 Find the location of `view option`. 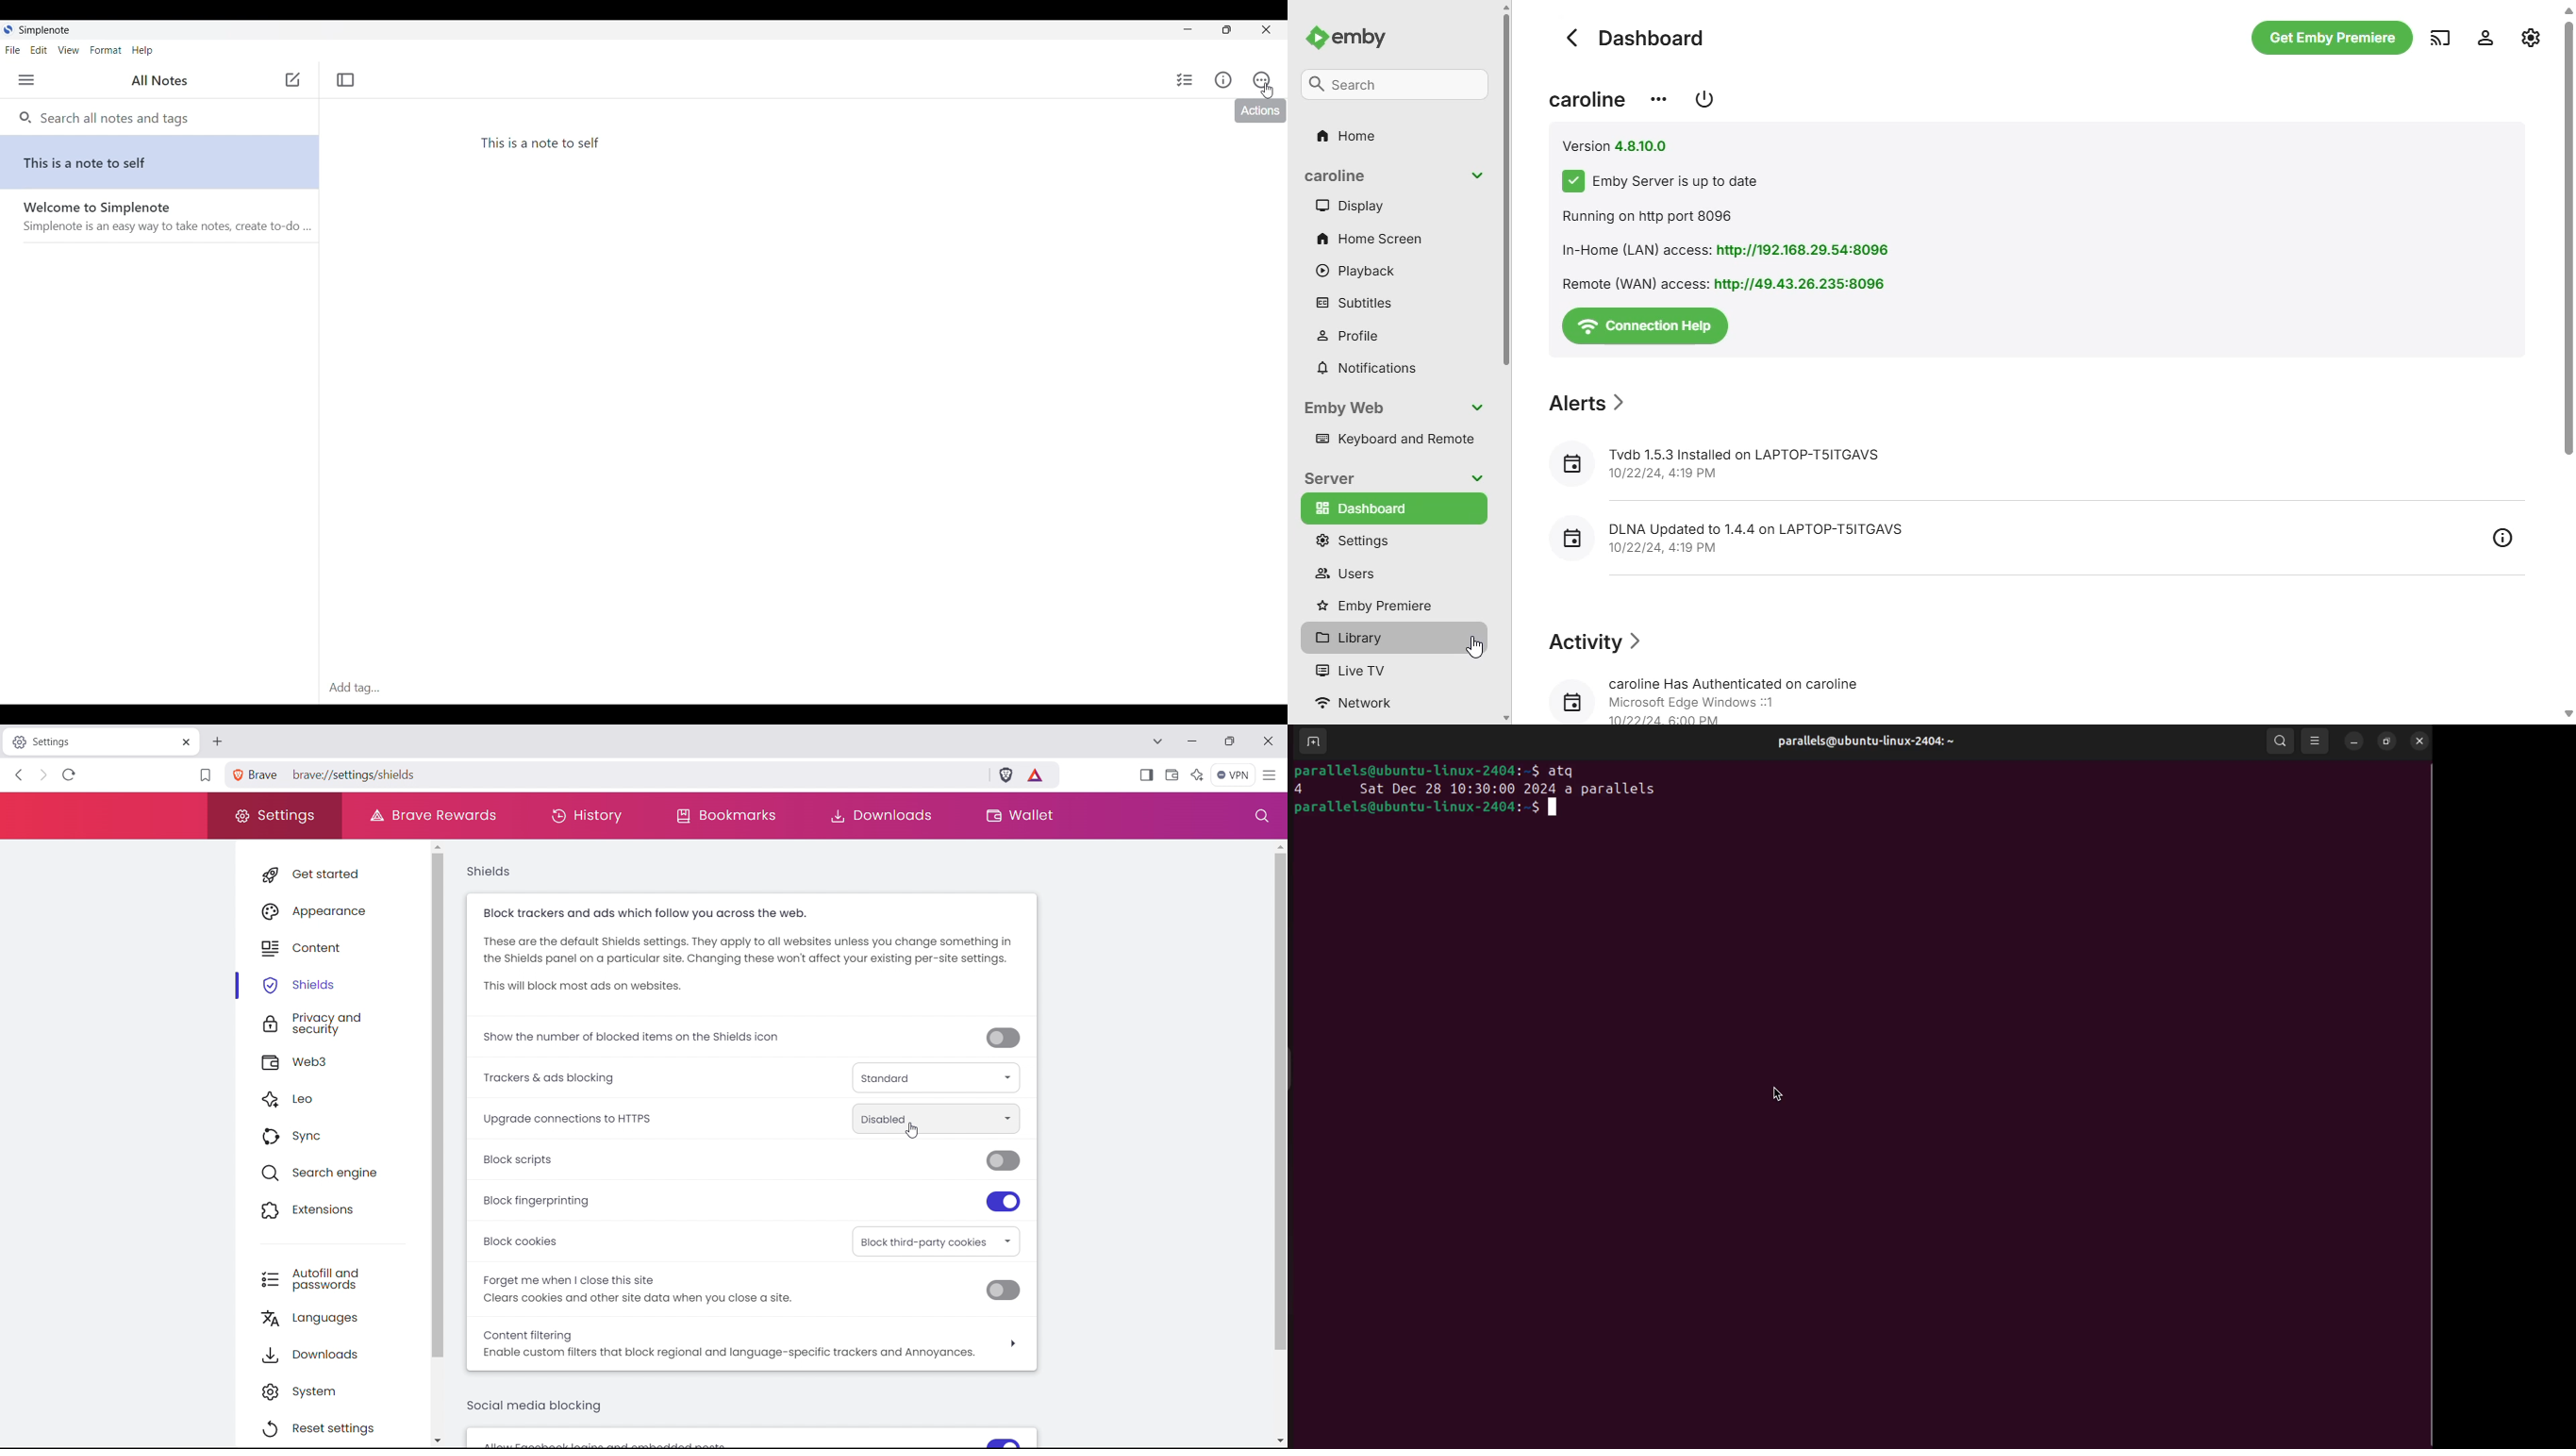

view option is located at coordinates (2318, 742).